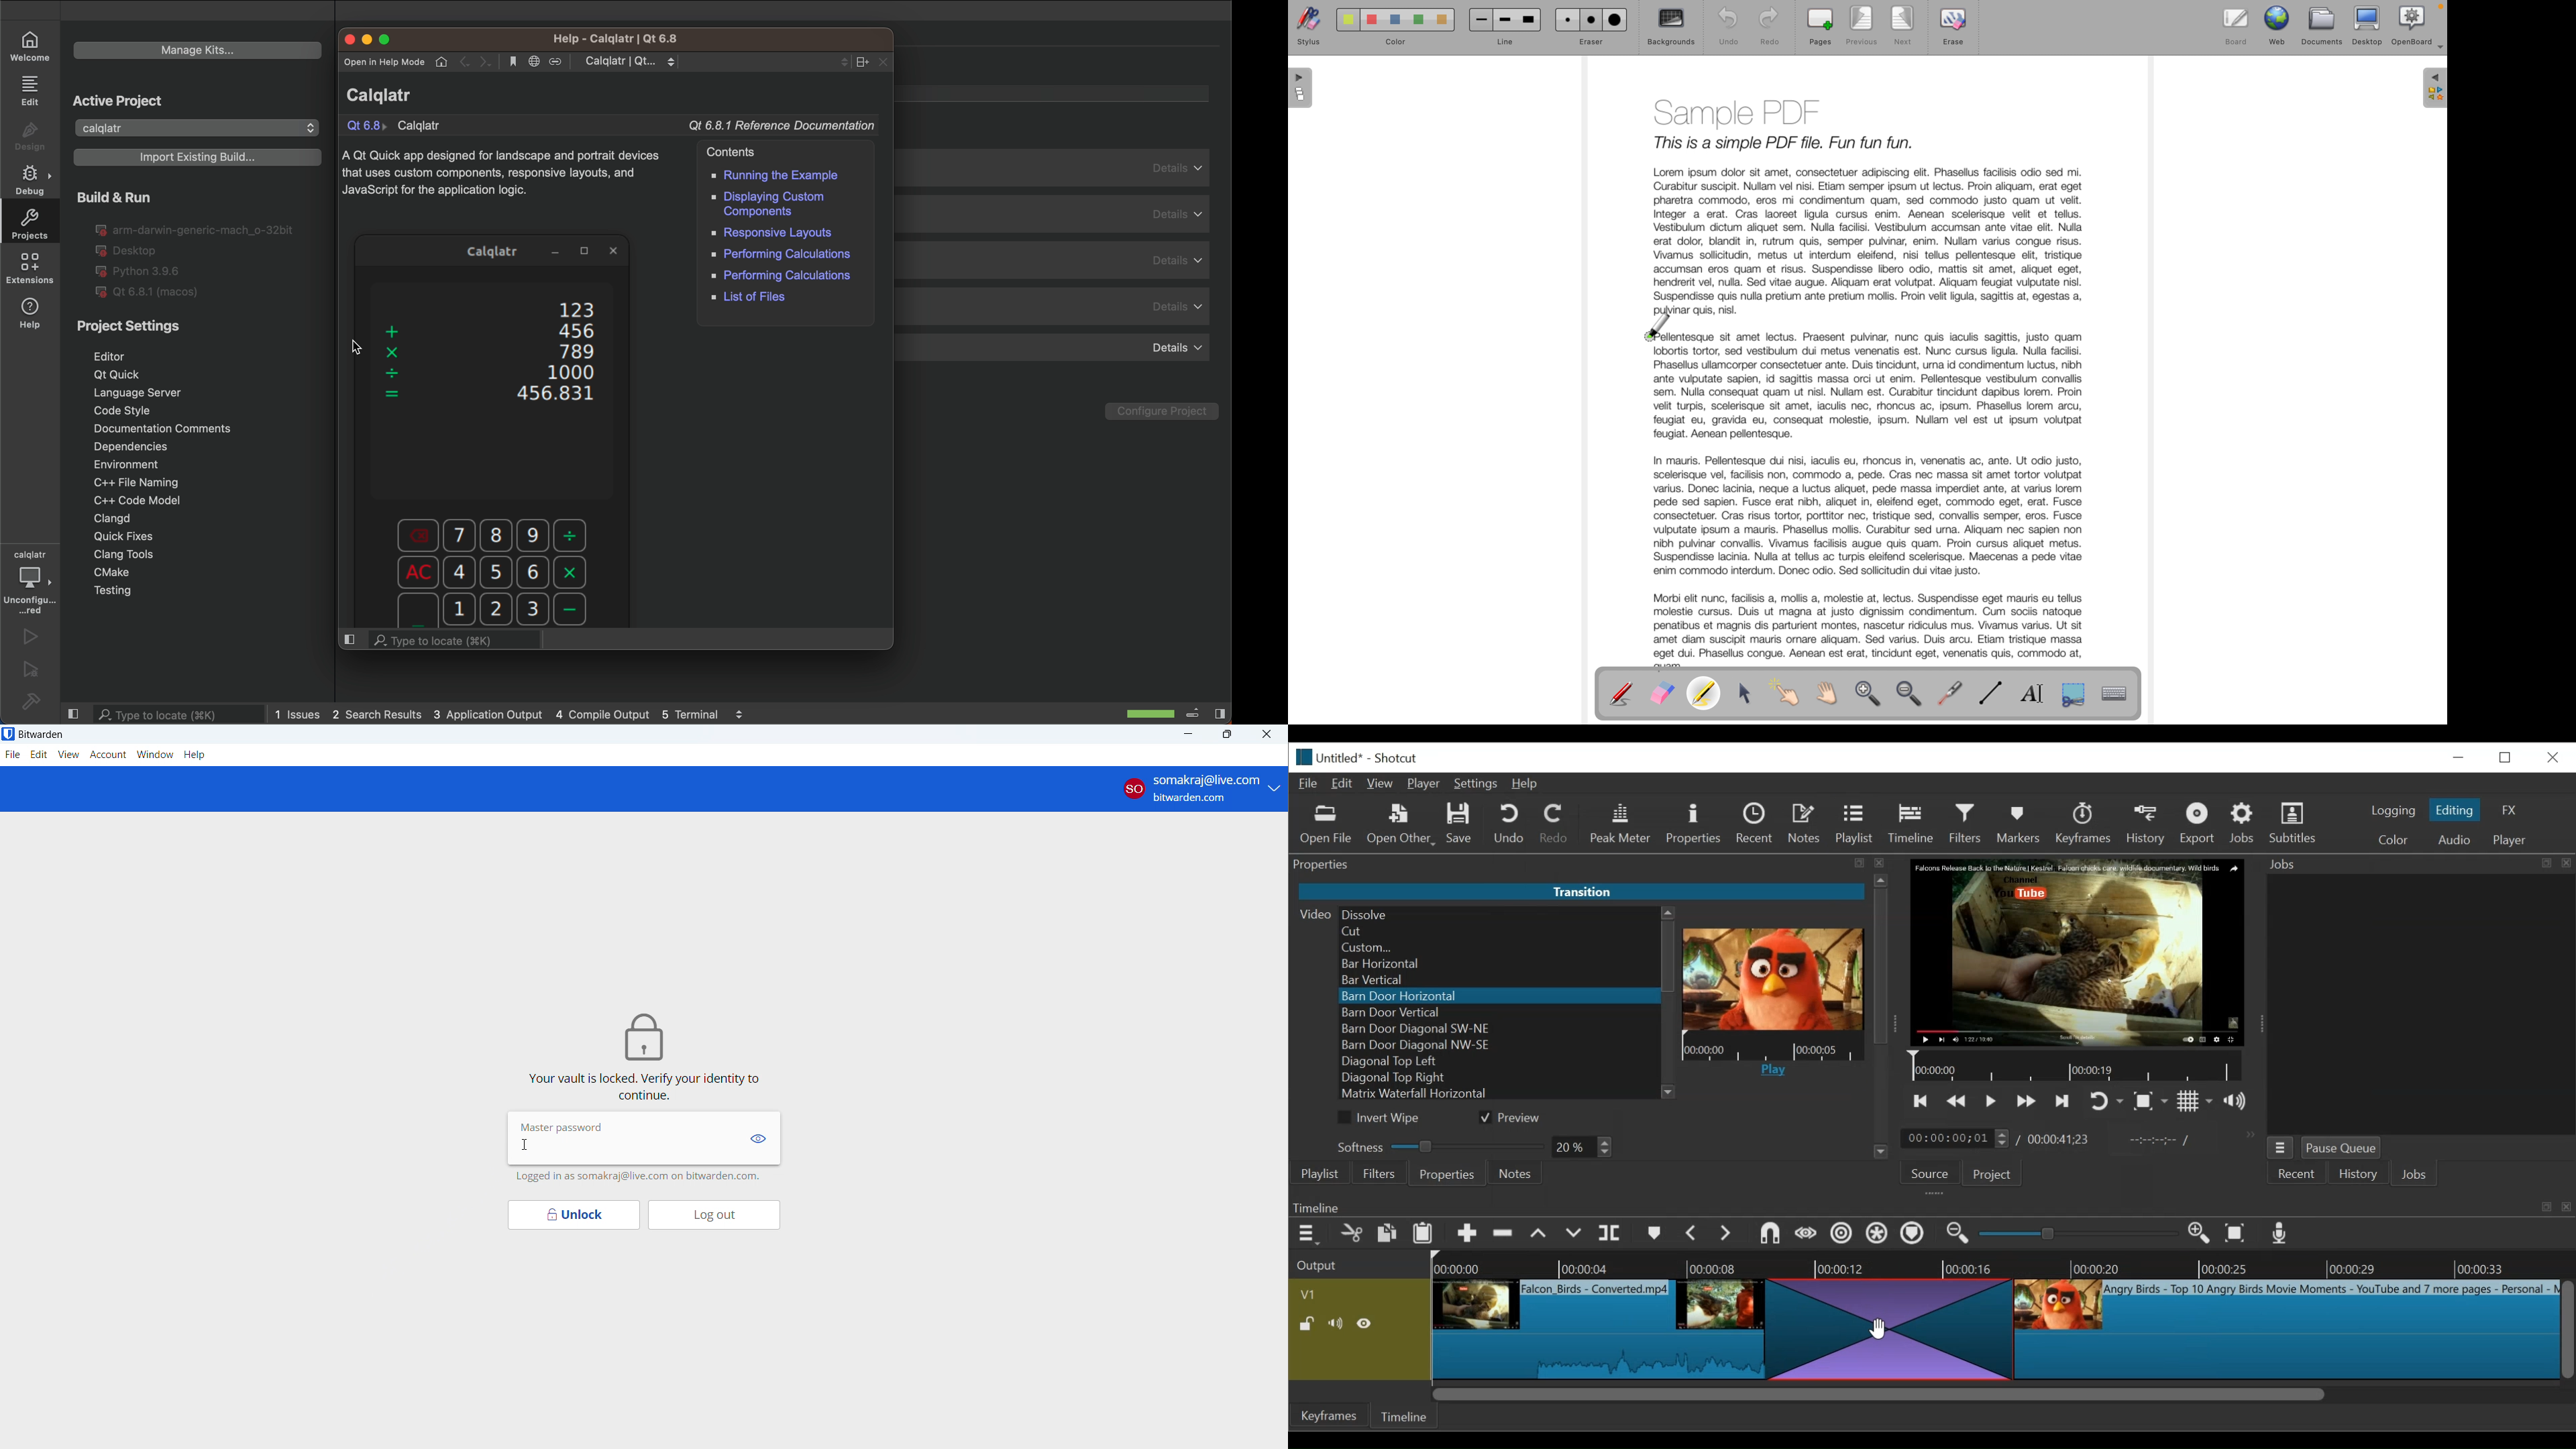  Describe the element at coordinates (714, 1215) in the screenshot. I see `log out` at that location.